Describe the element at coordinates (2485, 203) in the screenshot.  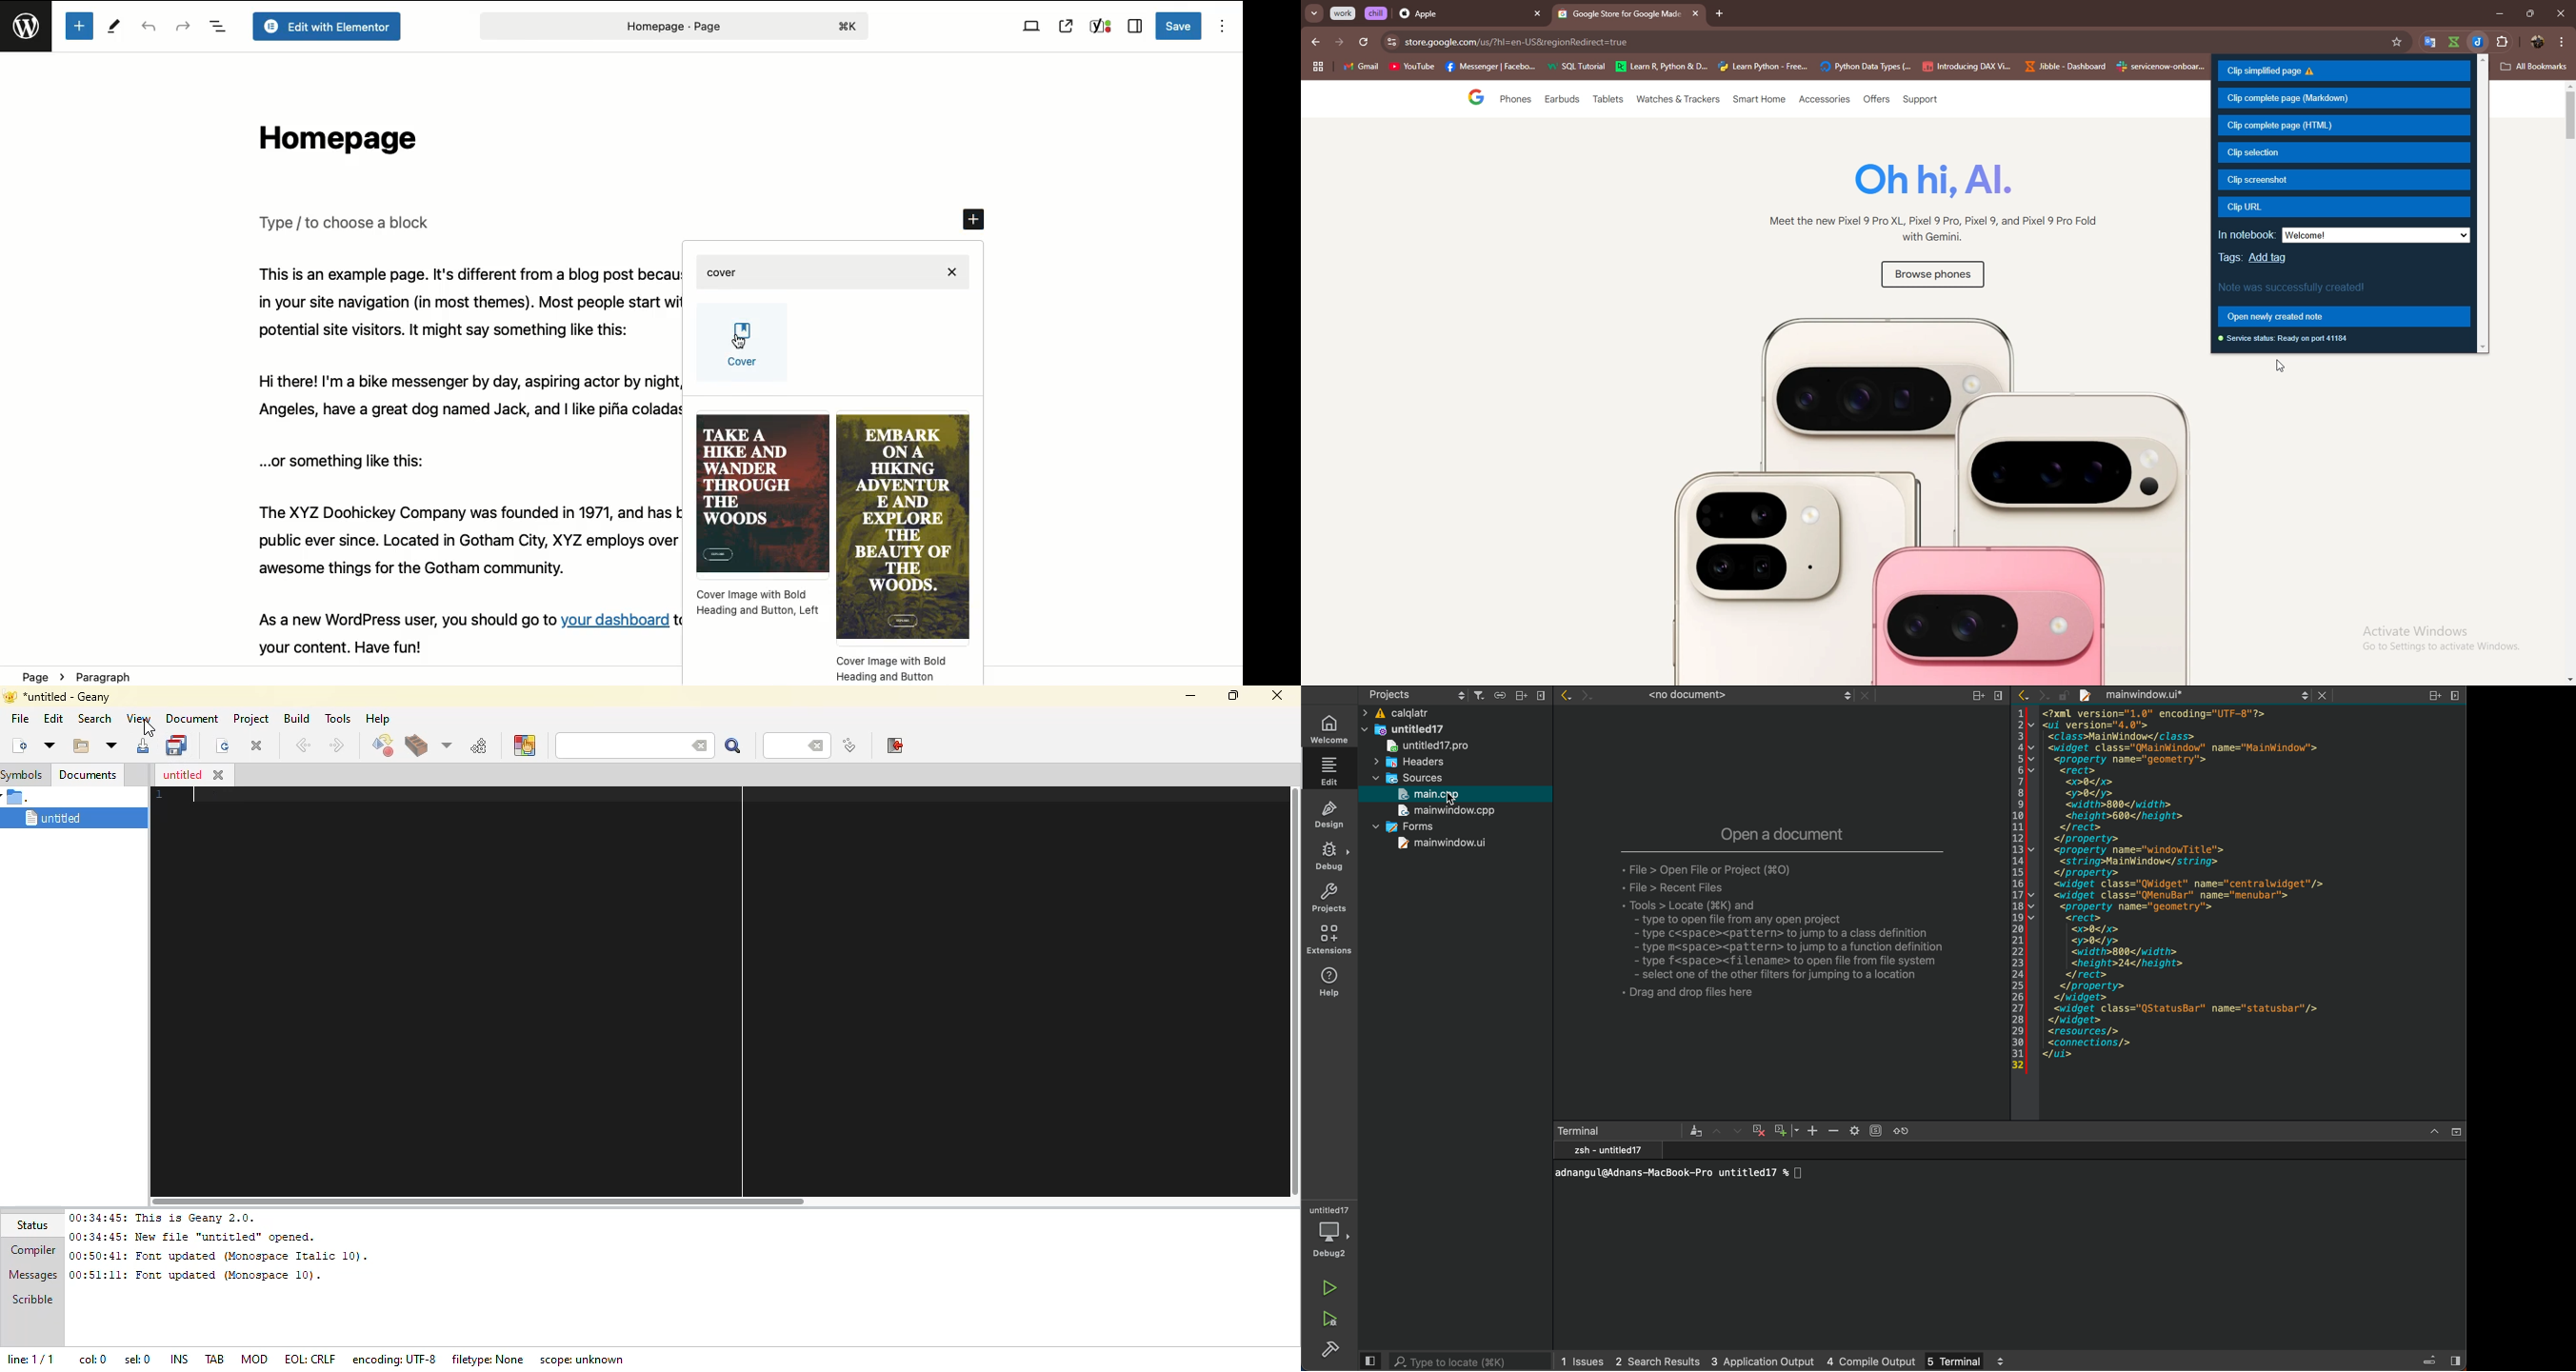
I see `scroll bar` at that location.